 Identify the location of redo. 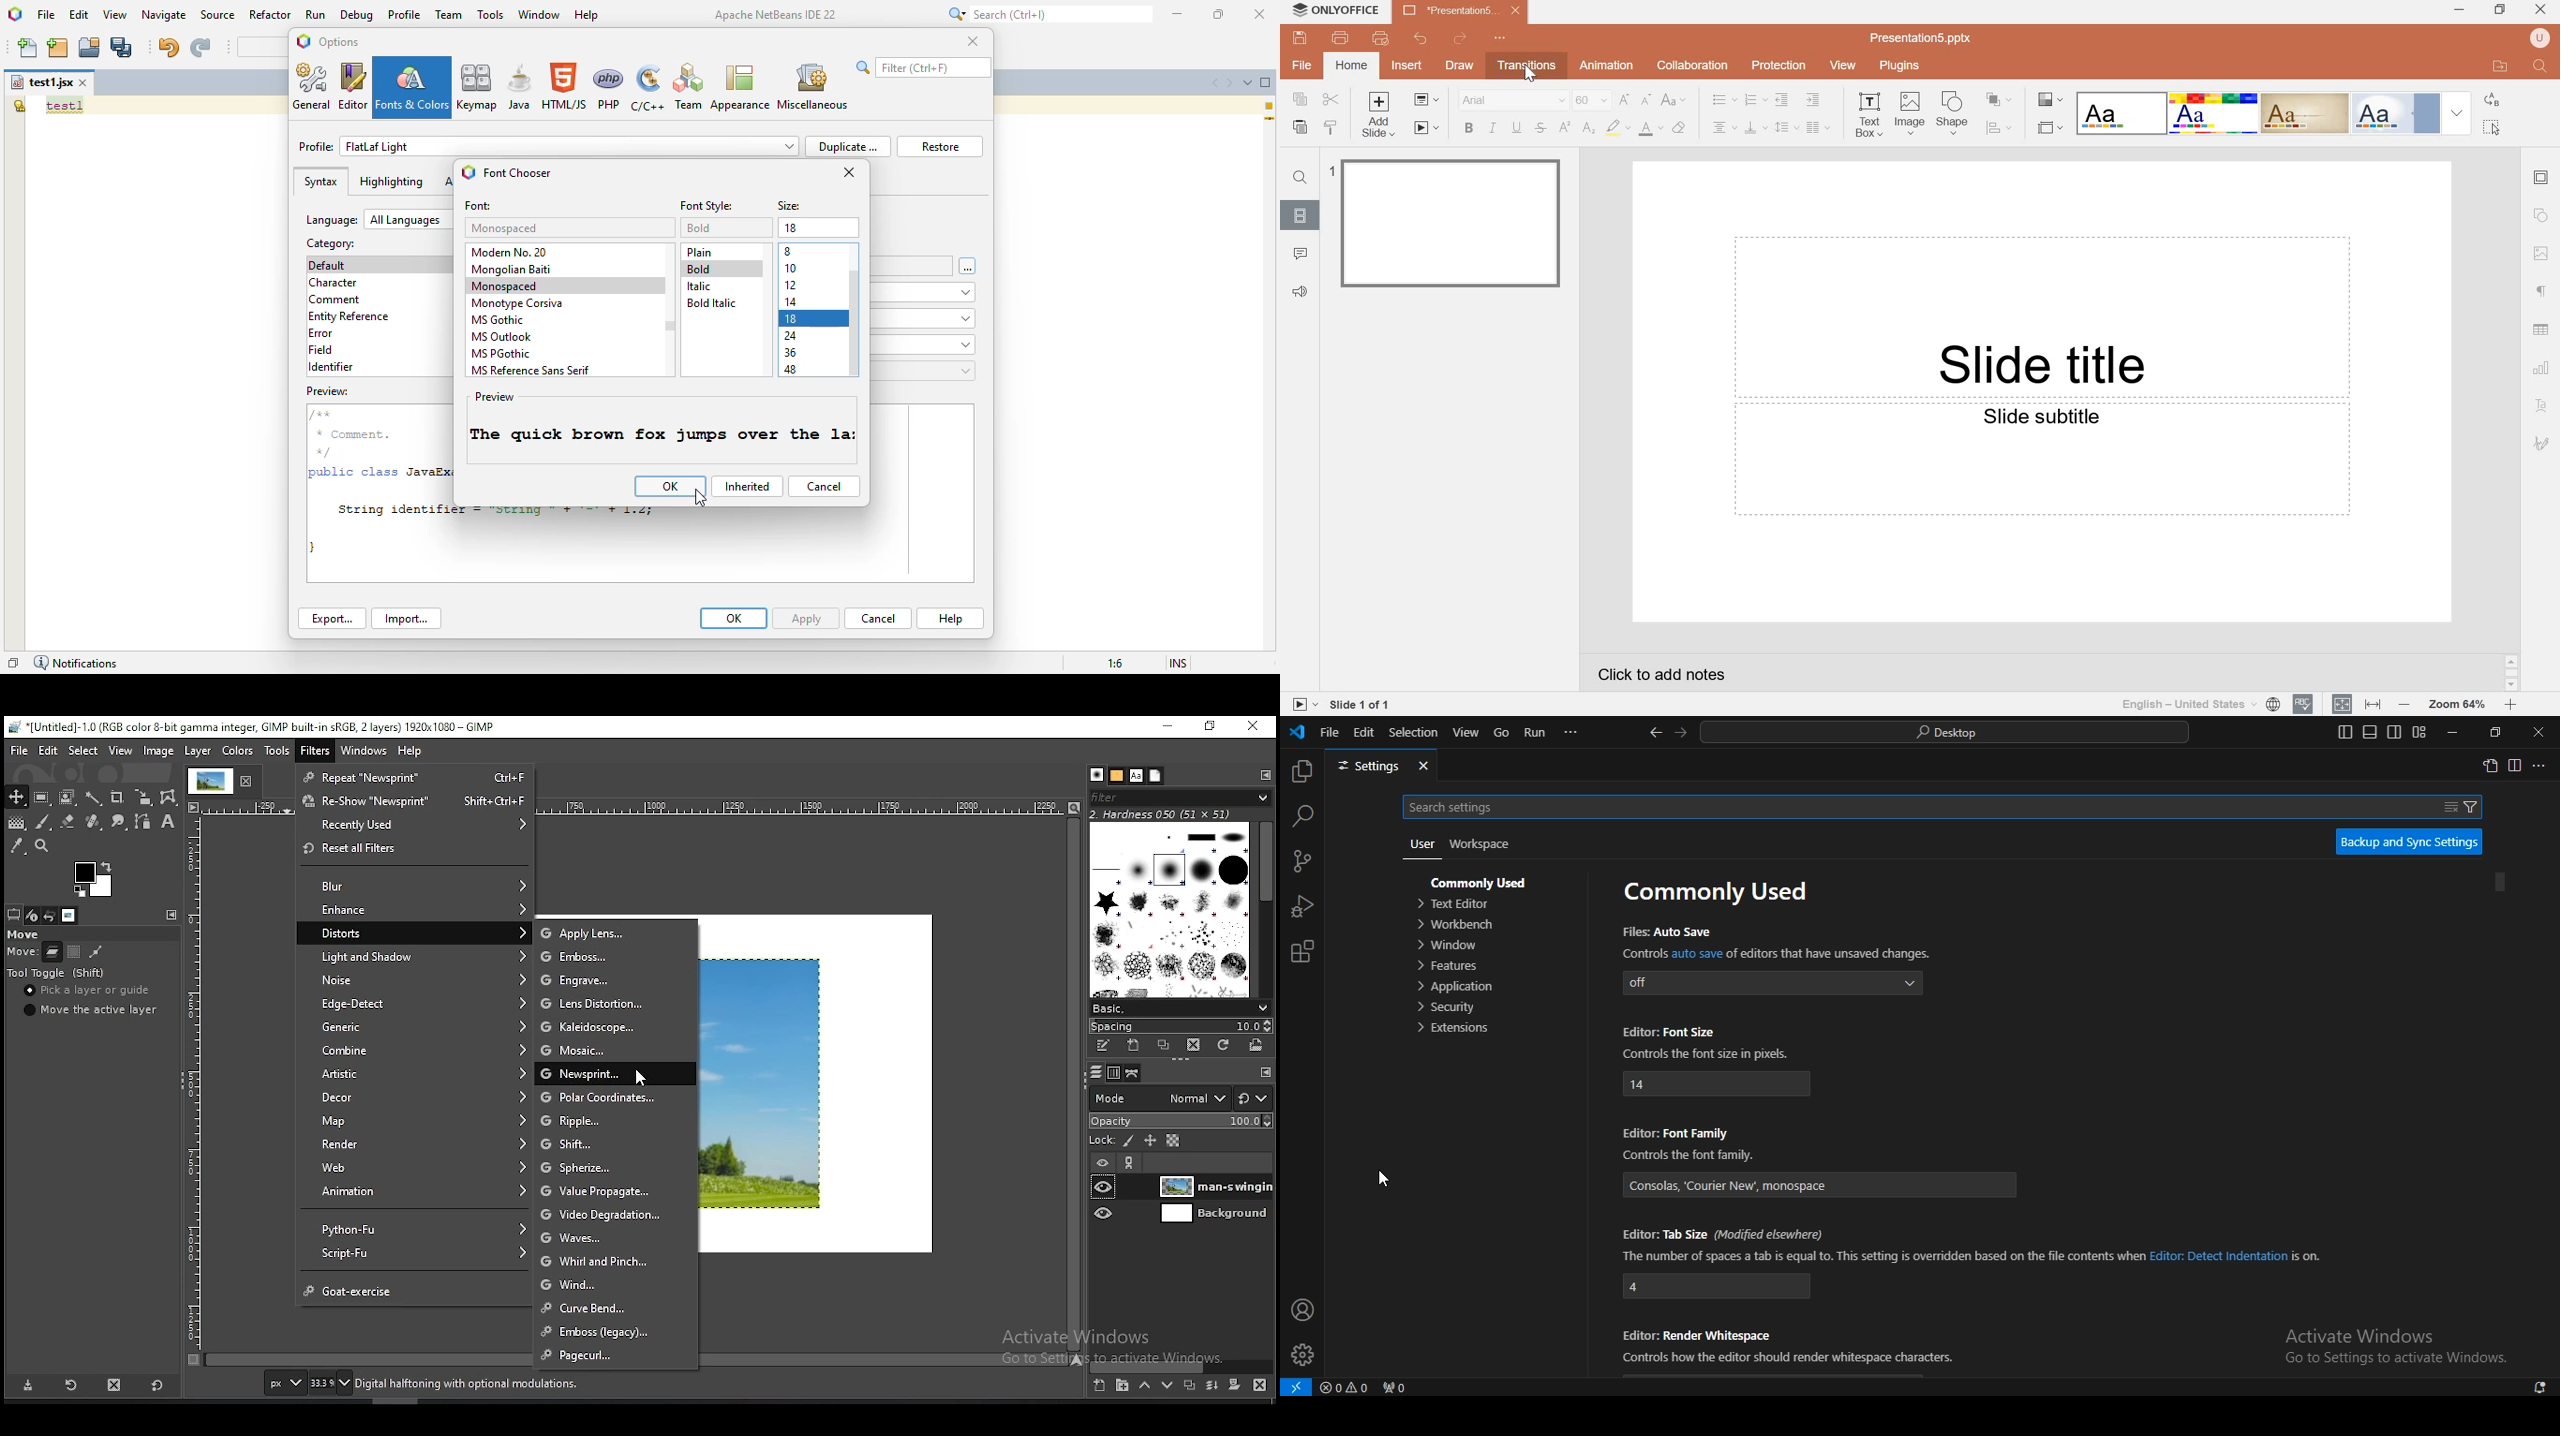
(1459, 38).